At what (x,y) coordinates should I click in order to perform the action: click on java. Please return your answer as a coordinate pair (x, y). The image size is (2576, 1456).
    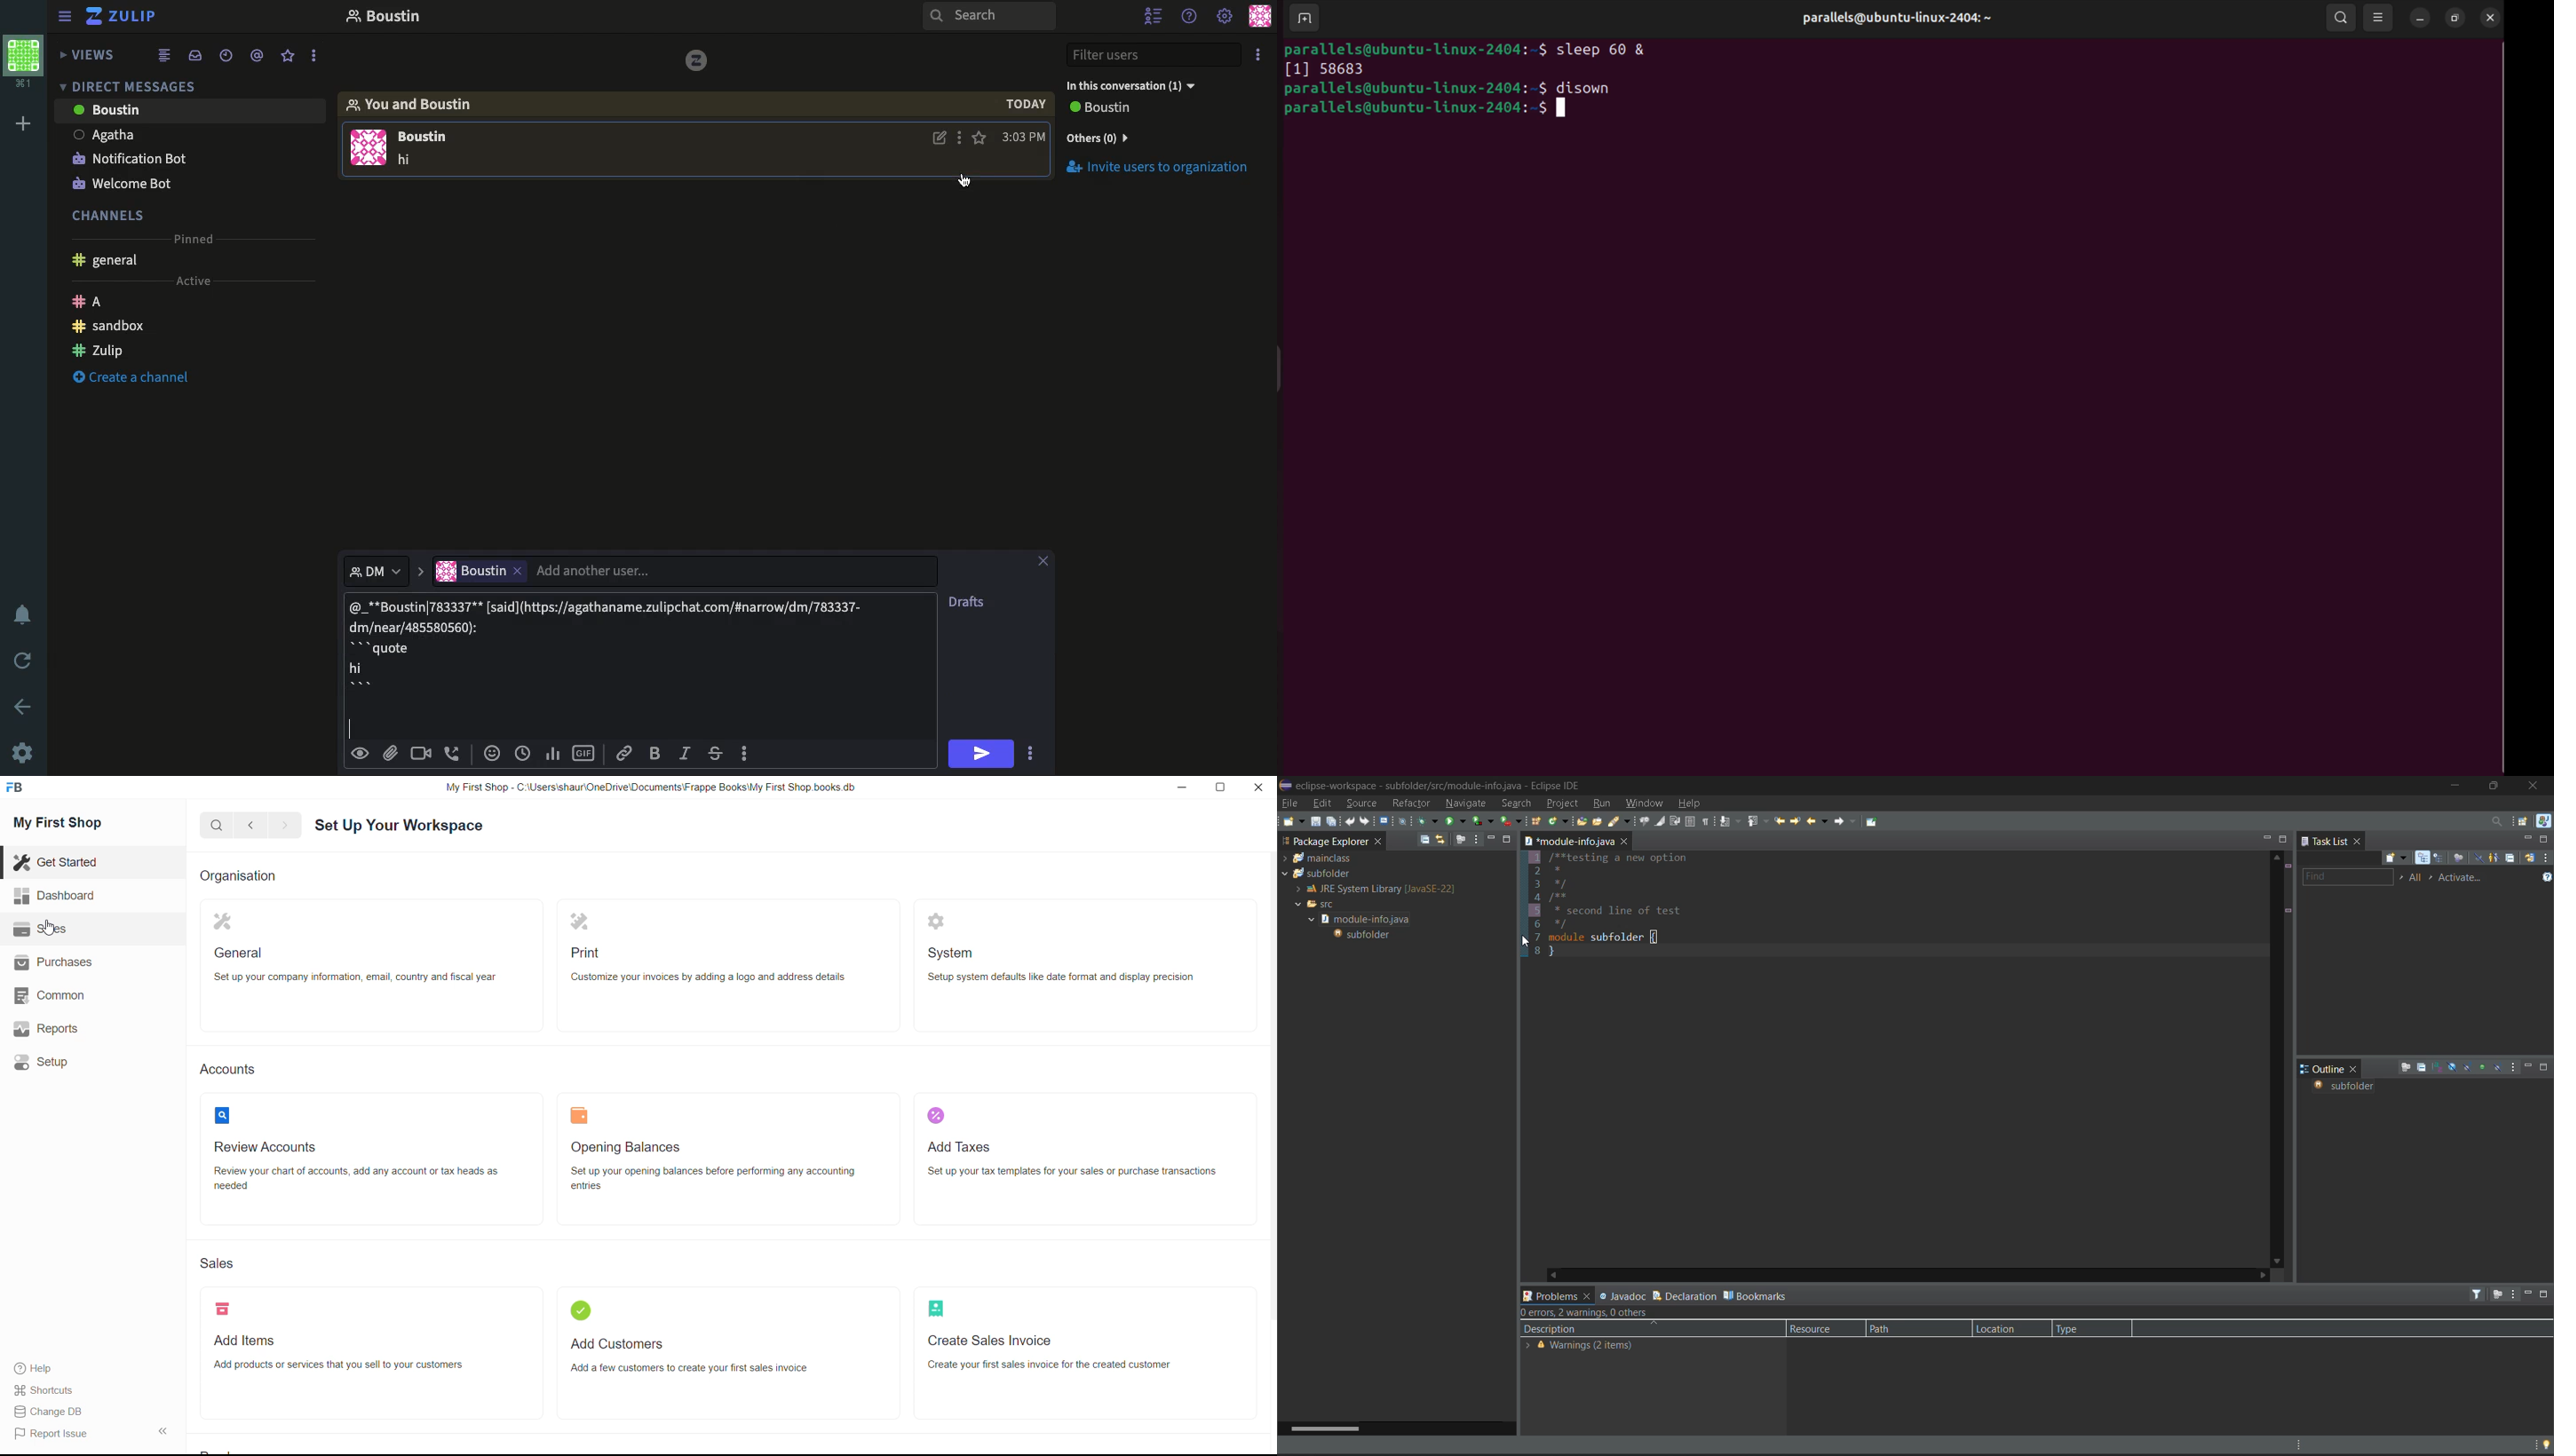
    Looking at the image, I should click on (2543, 821).